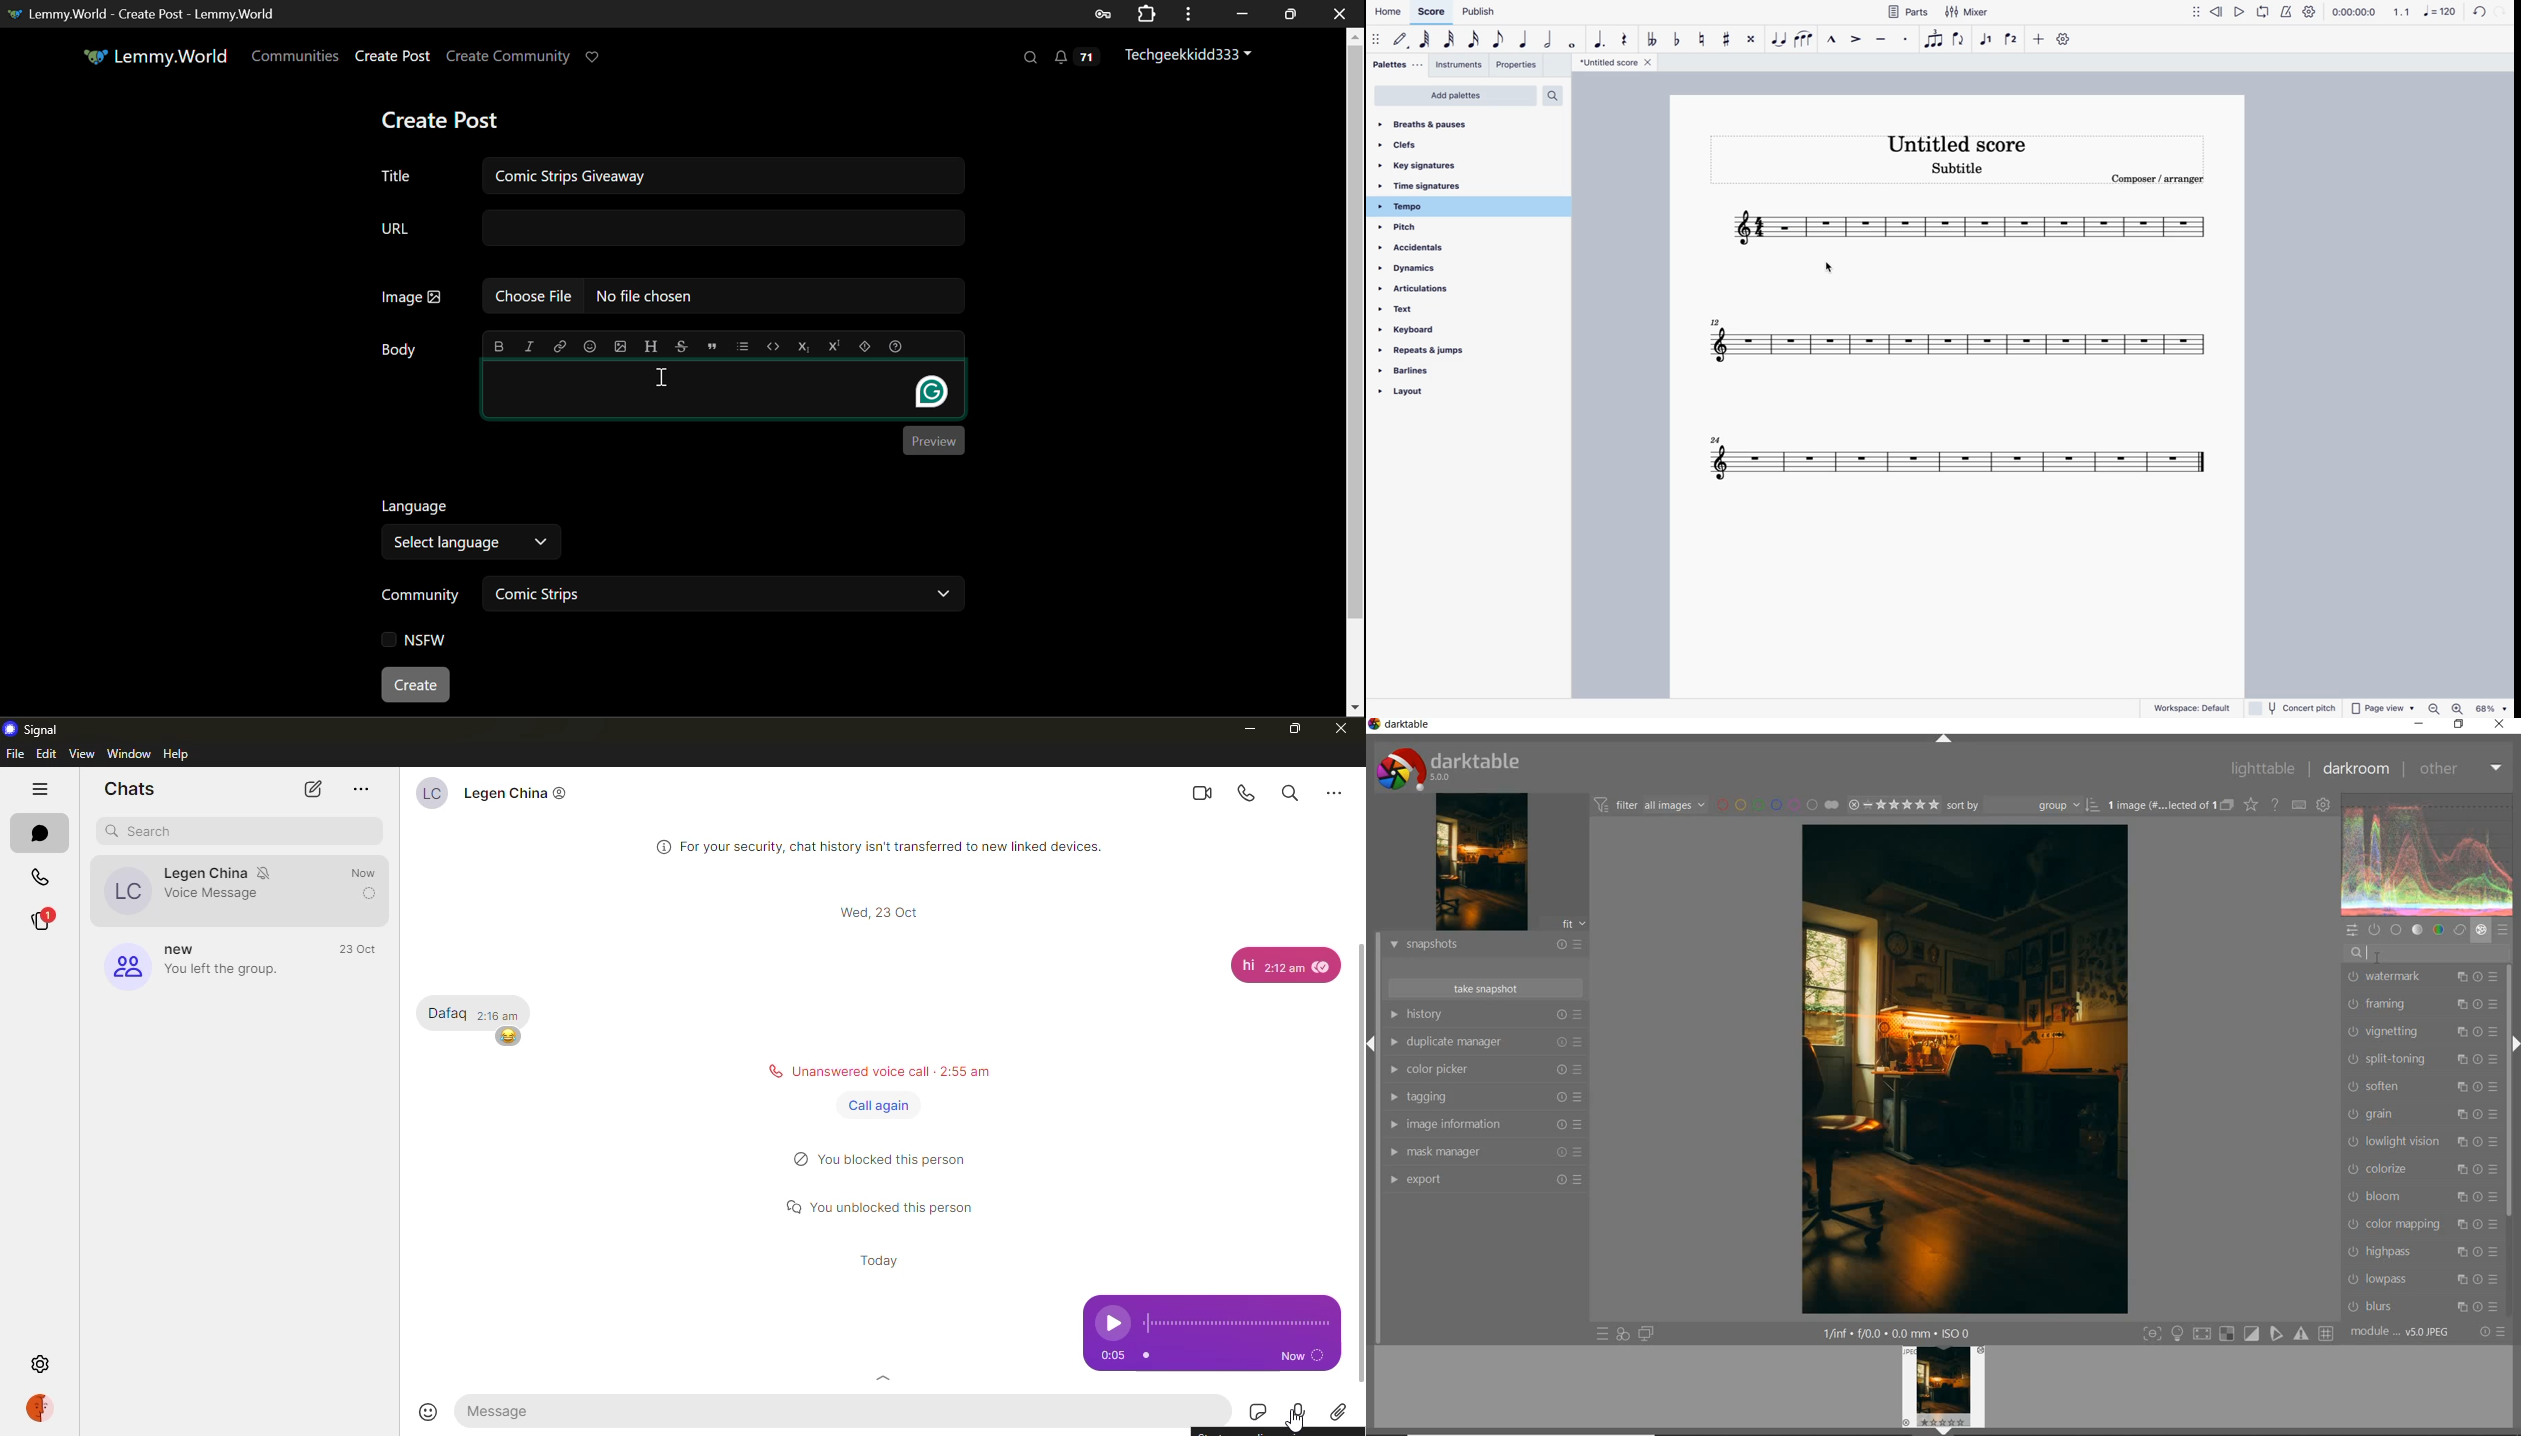 Image resolution: width=2548 pixels, height=1456 pixels. What do you see at coordinates (392, 57) in the screenshot?
I see `Create Post` at bounding box center [392, 57].